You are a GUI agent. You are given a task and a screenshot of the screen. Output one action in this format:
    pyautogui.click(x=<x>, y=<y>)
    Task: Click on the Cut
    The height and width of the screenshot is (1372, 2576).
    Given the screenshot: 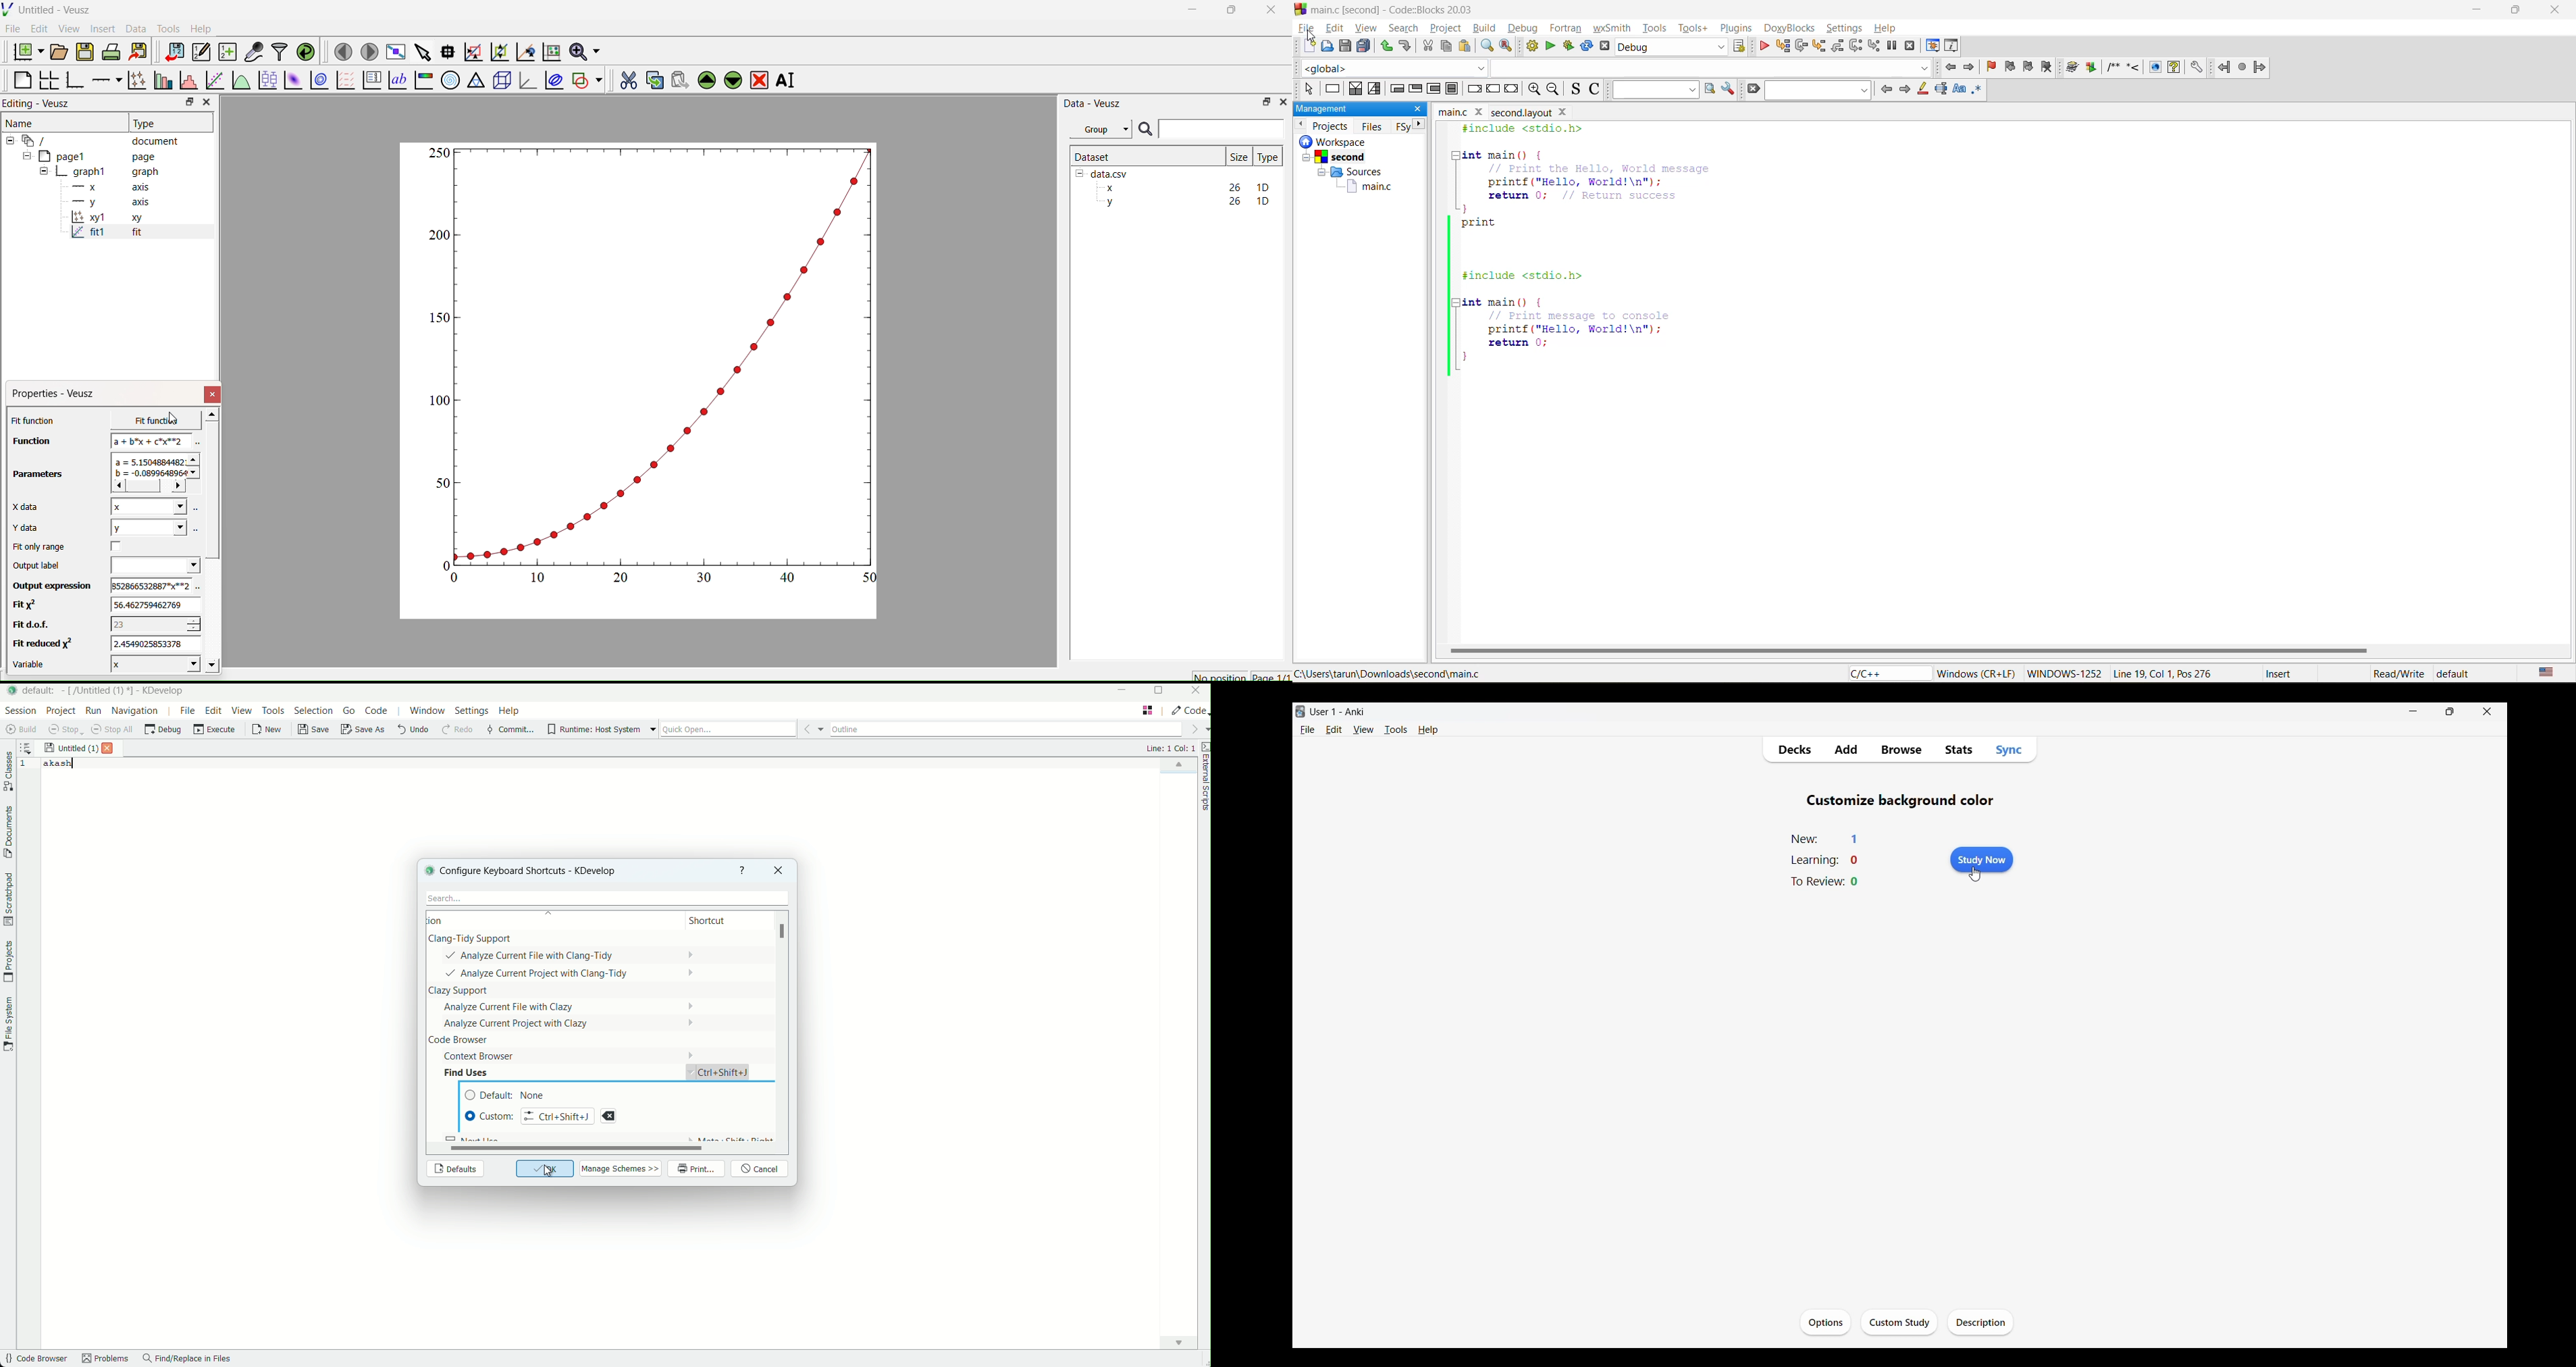 What is the action you would take?
    pyautogui.click(x=624, y=78)
    